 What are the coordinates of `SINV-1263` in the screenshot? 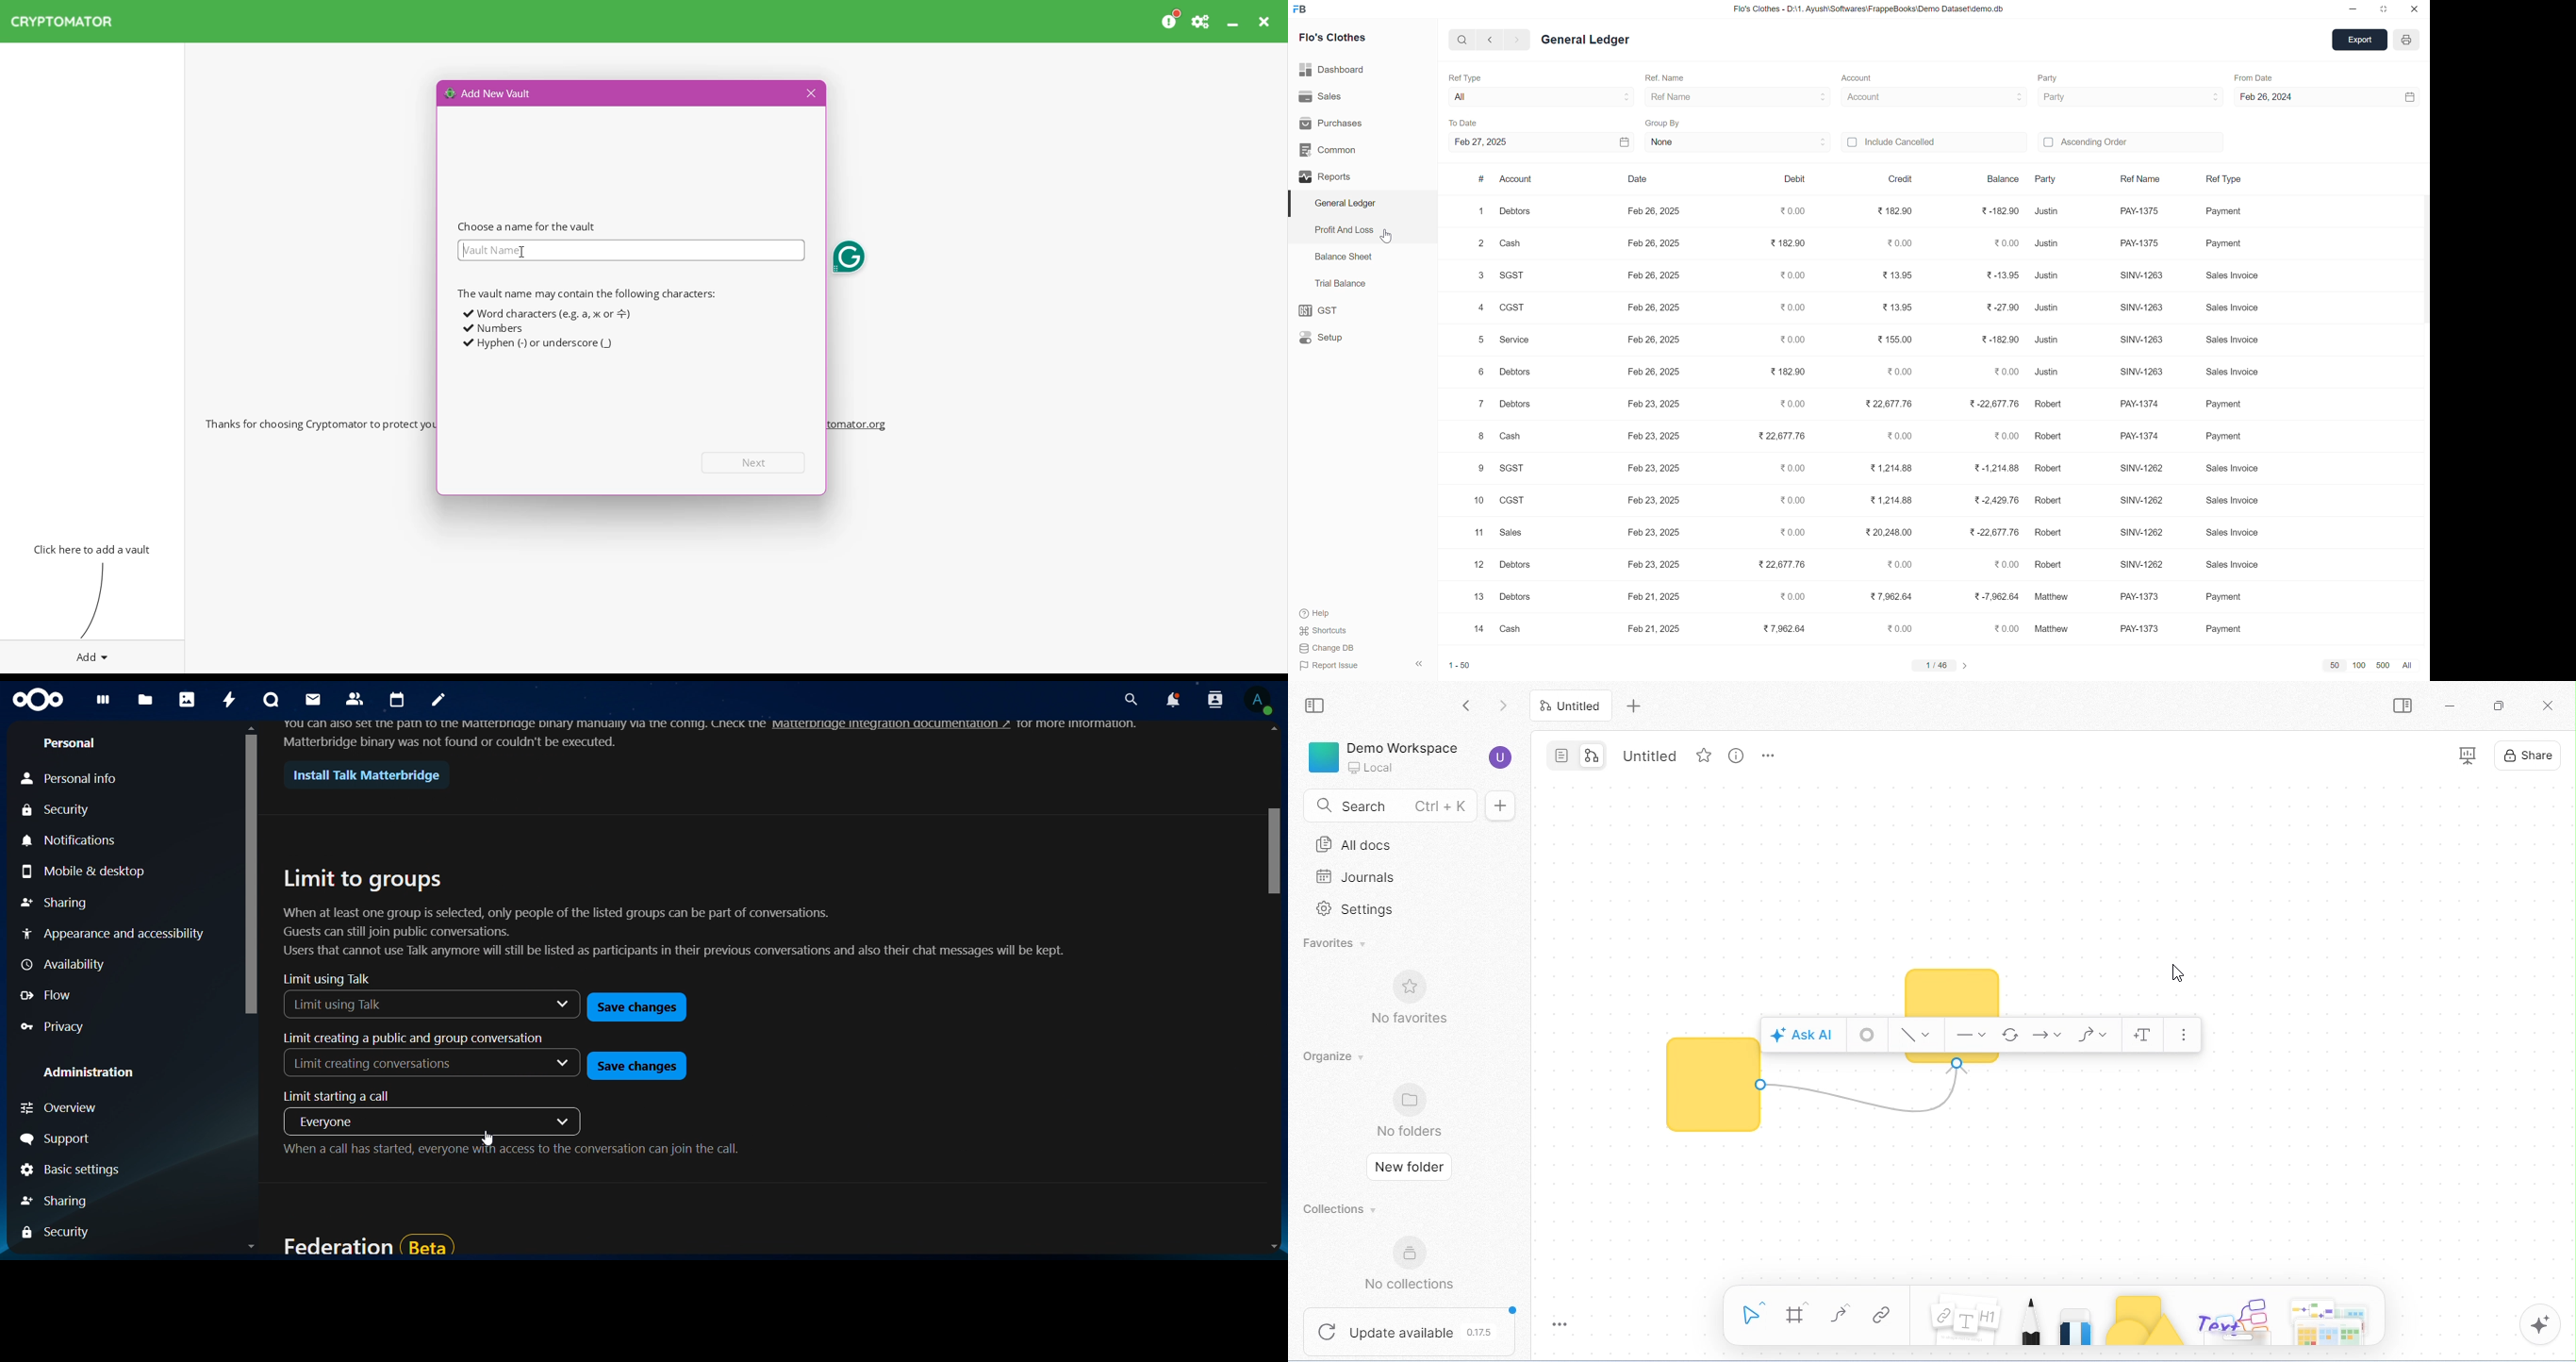 It's located at (2146, 307).